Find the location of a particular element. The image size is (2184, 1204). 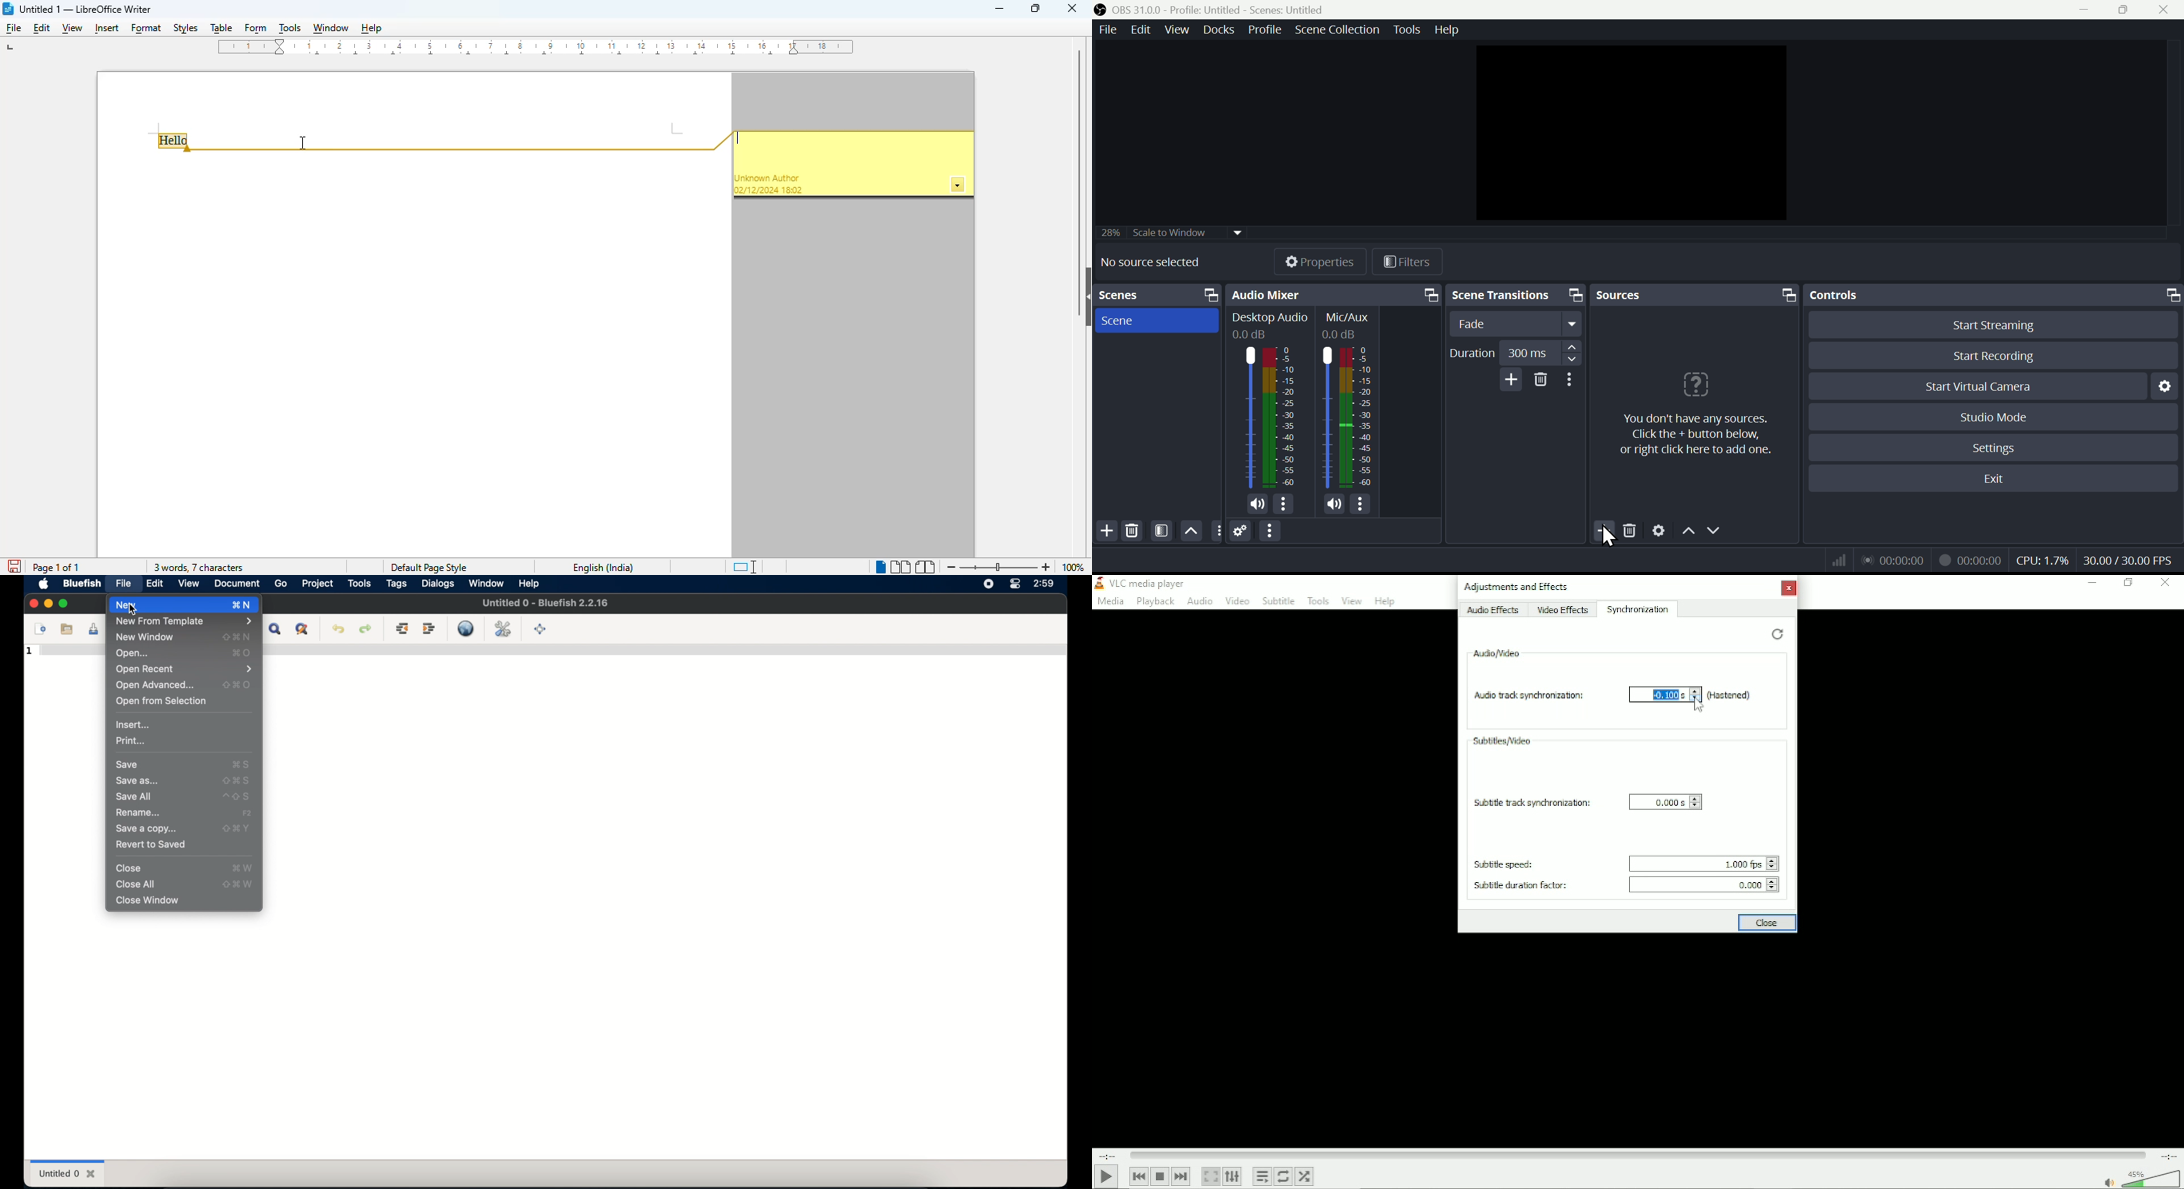

Close is located at coordinates (2162, 10).